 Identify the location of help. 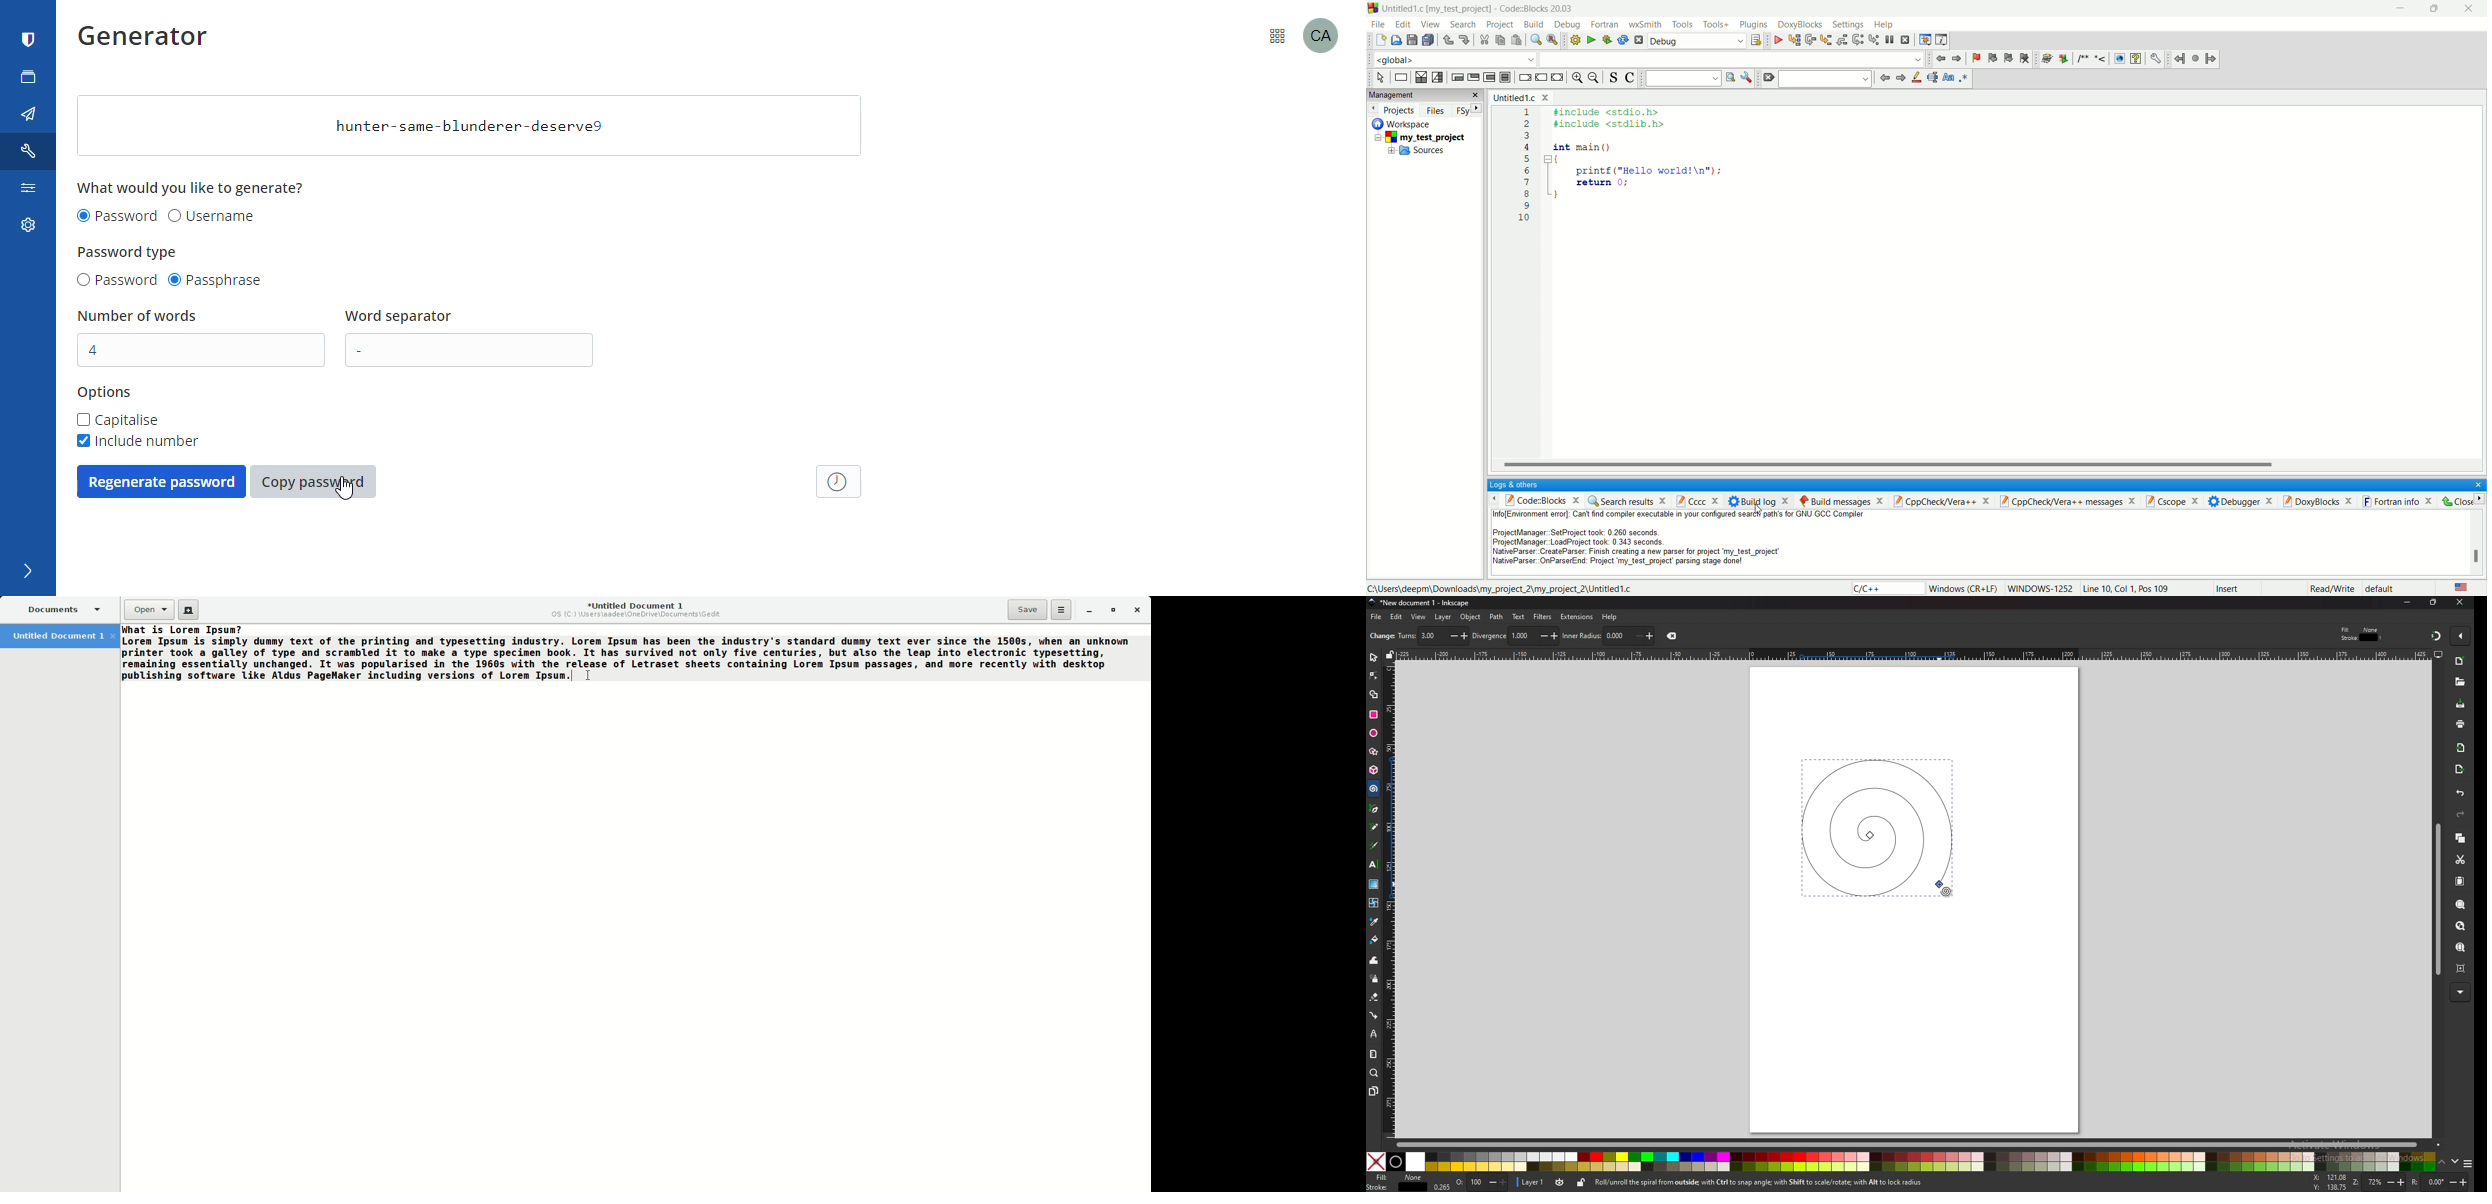
(1610, 617).